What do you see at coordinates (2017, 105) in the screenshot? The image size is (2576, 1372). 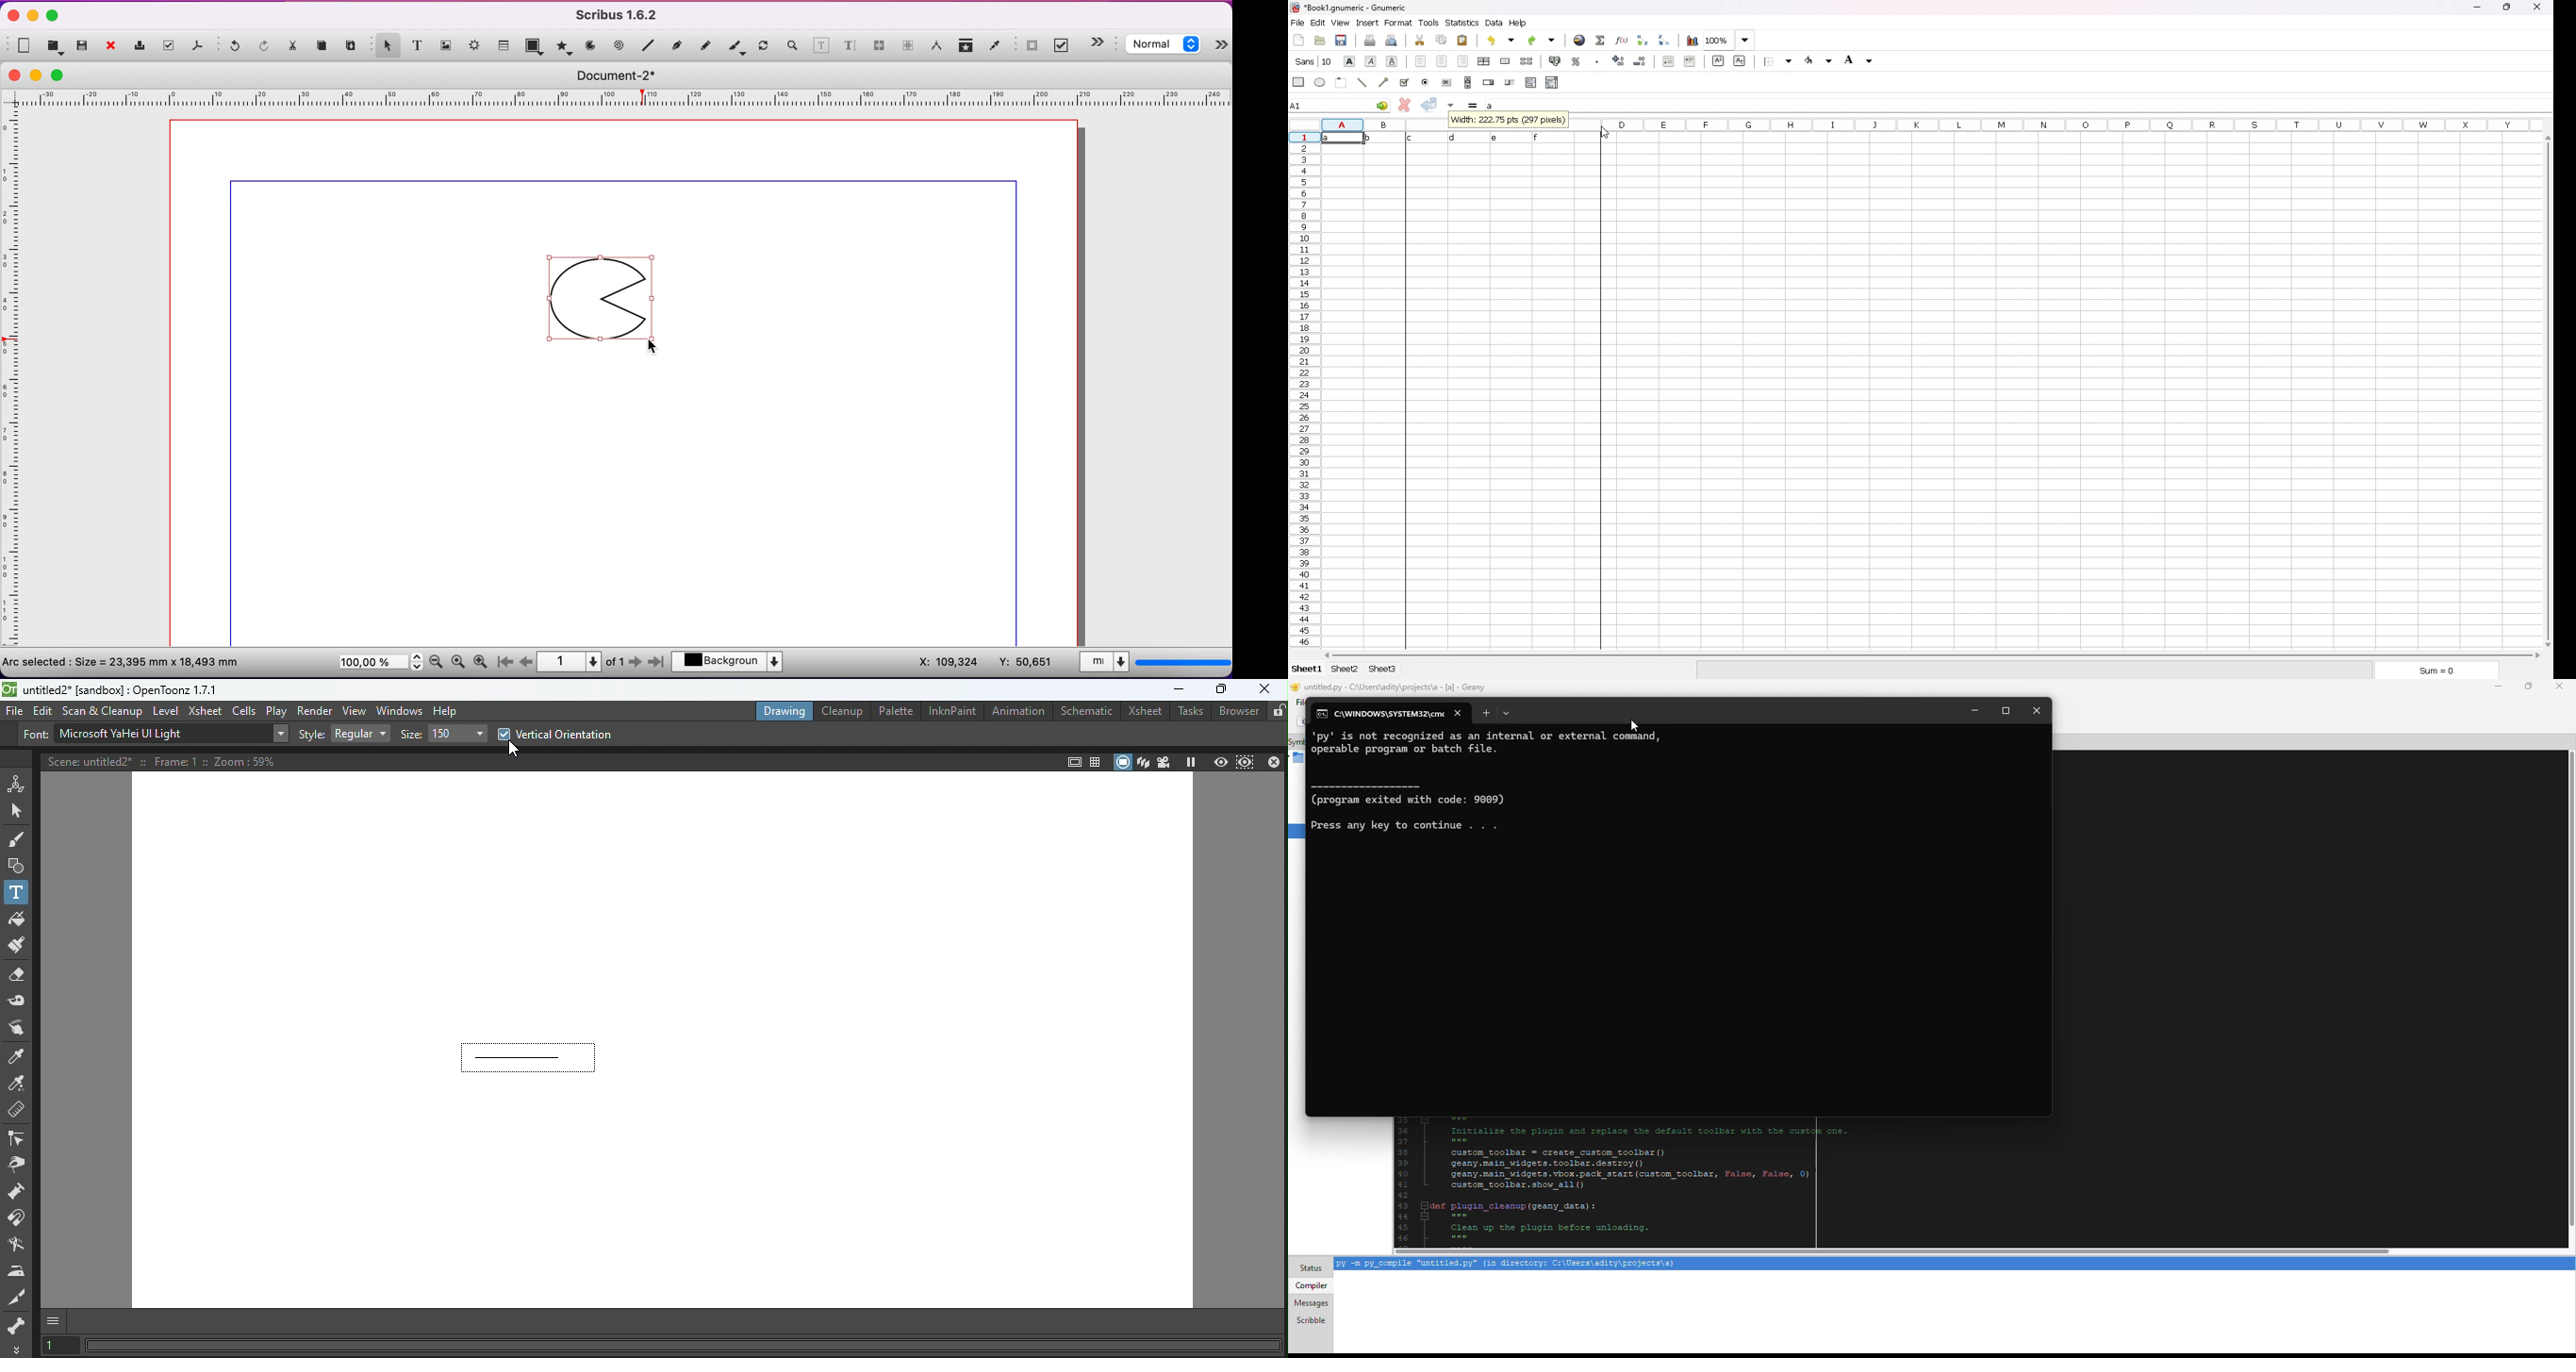 I see `cell input` at bounding box center [2017, 105].